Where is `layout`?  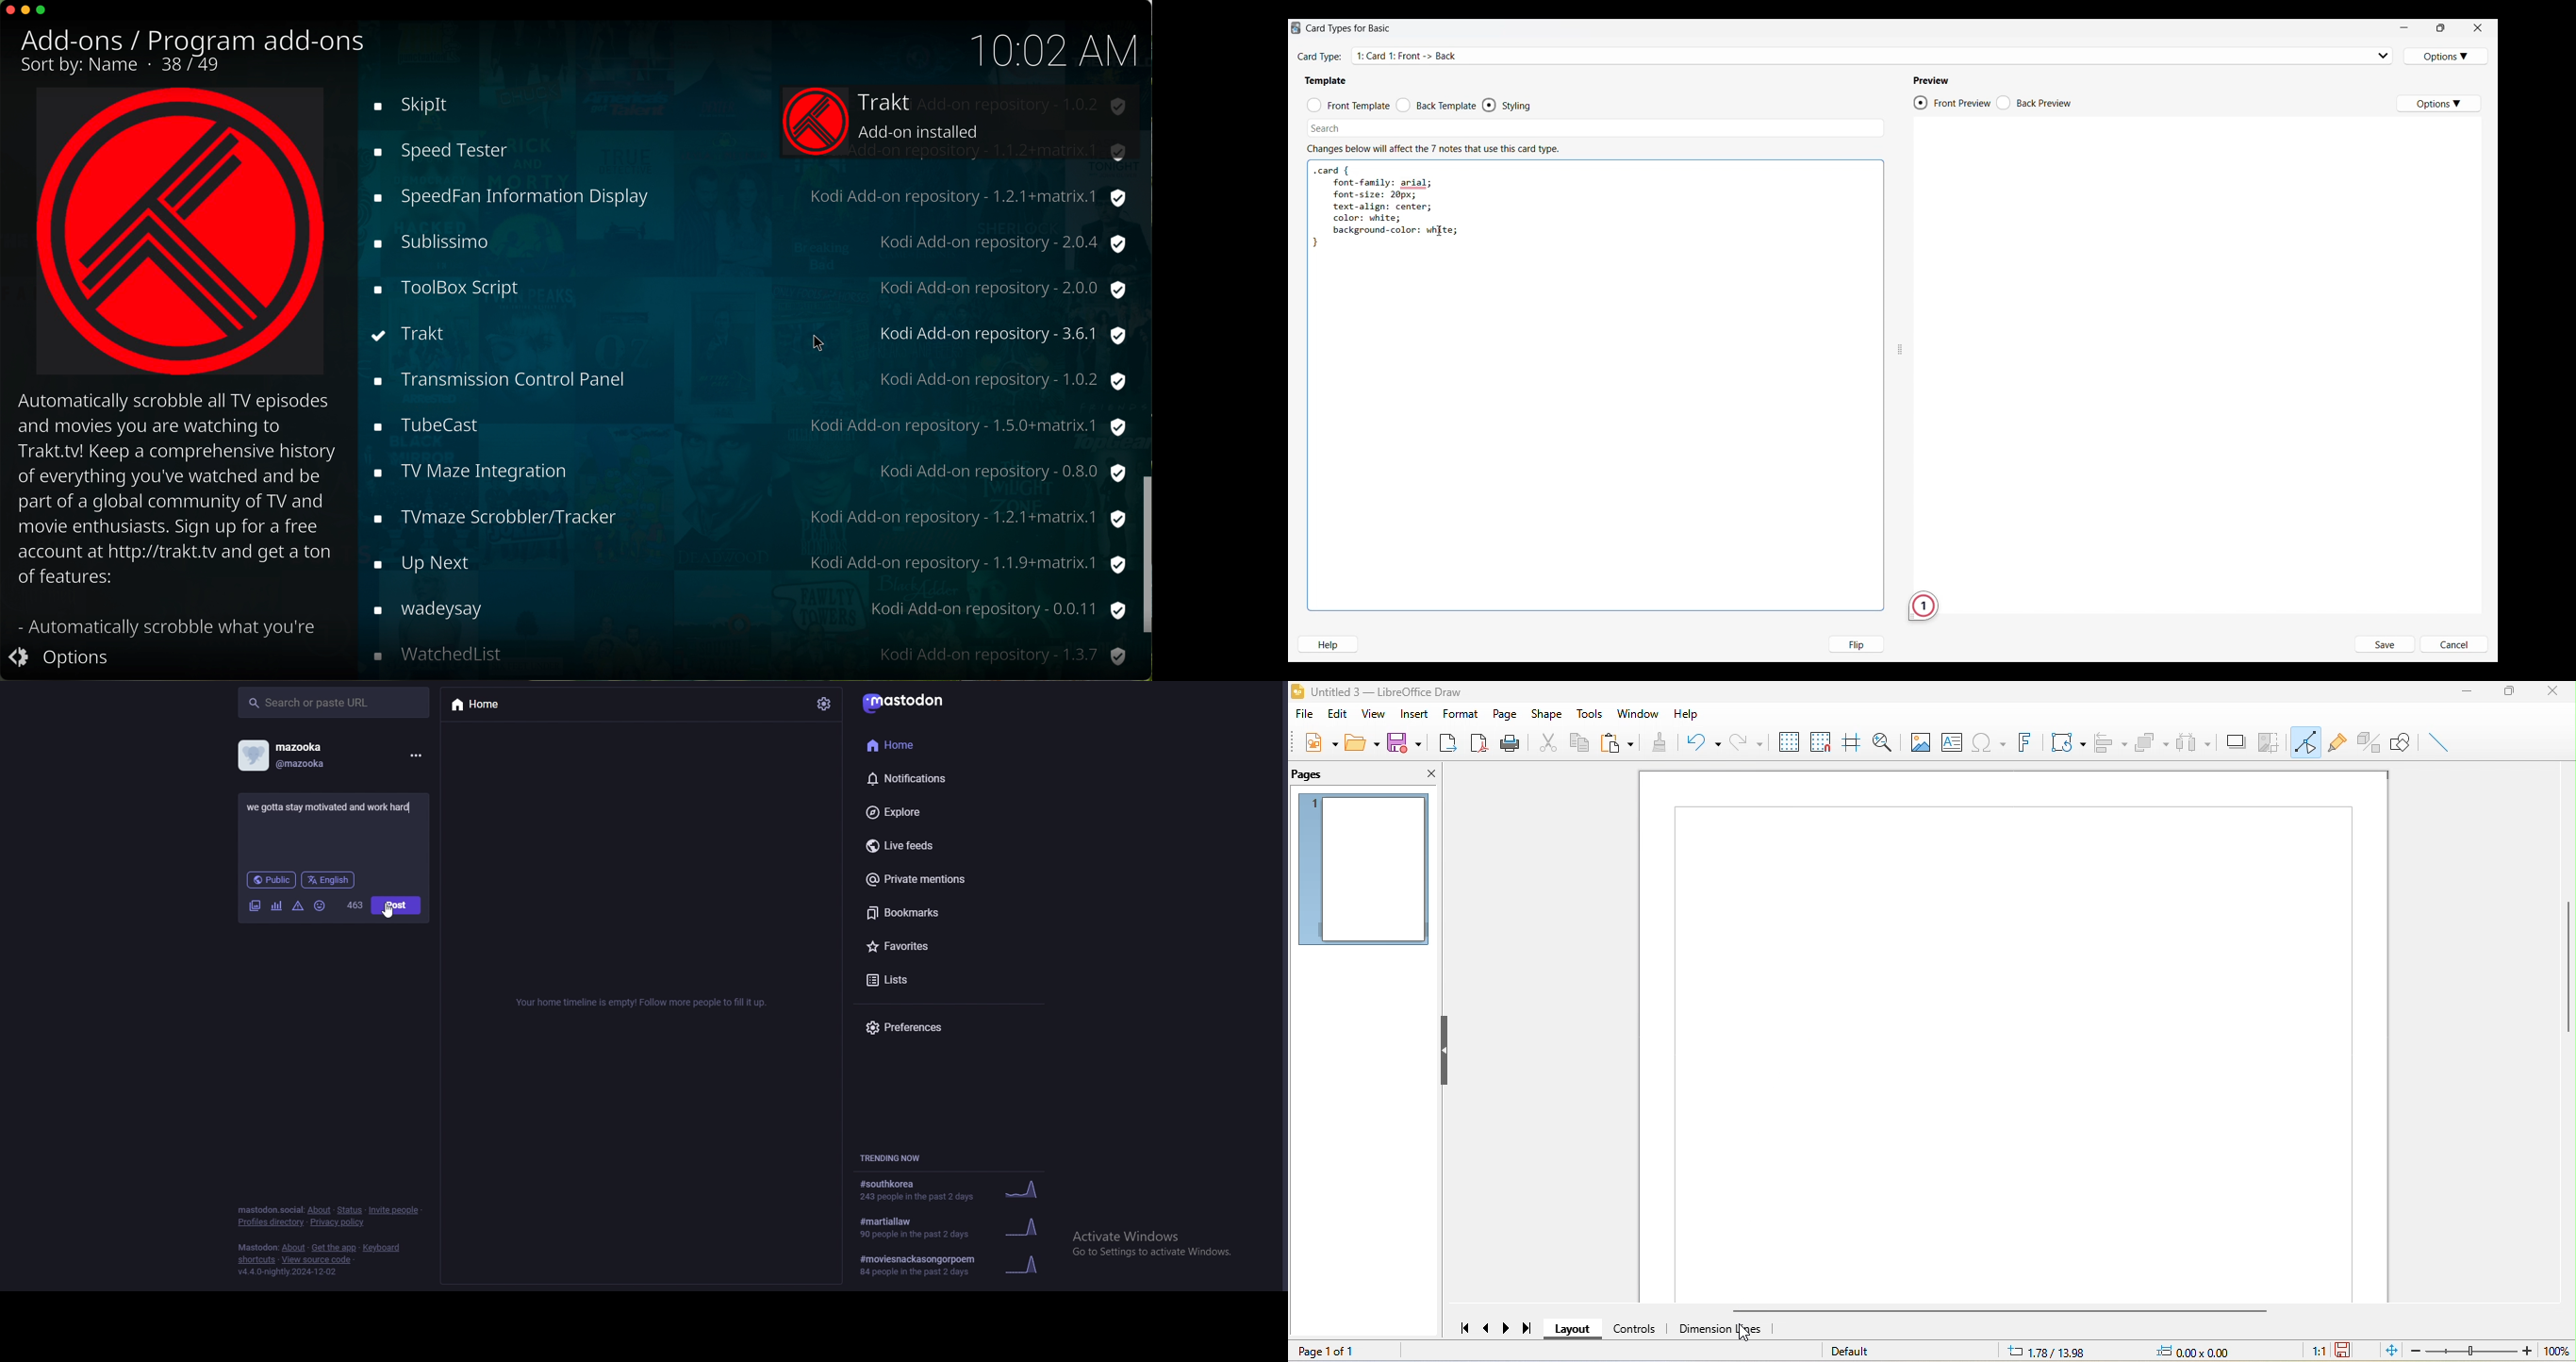
layout is located at coordinates (1573, 1330).